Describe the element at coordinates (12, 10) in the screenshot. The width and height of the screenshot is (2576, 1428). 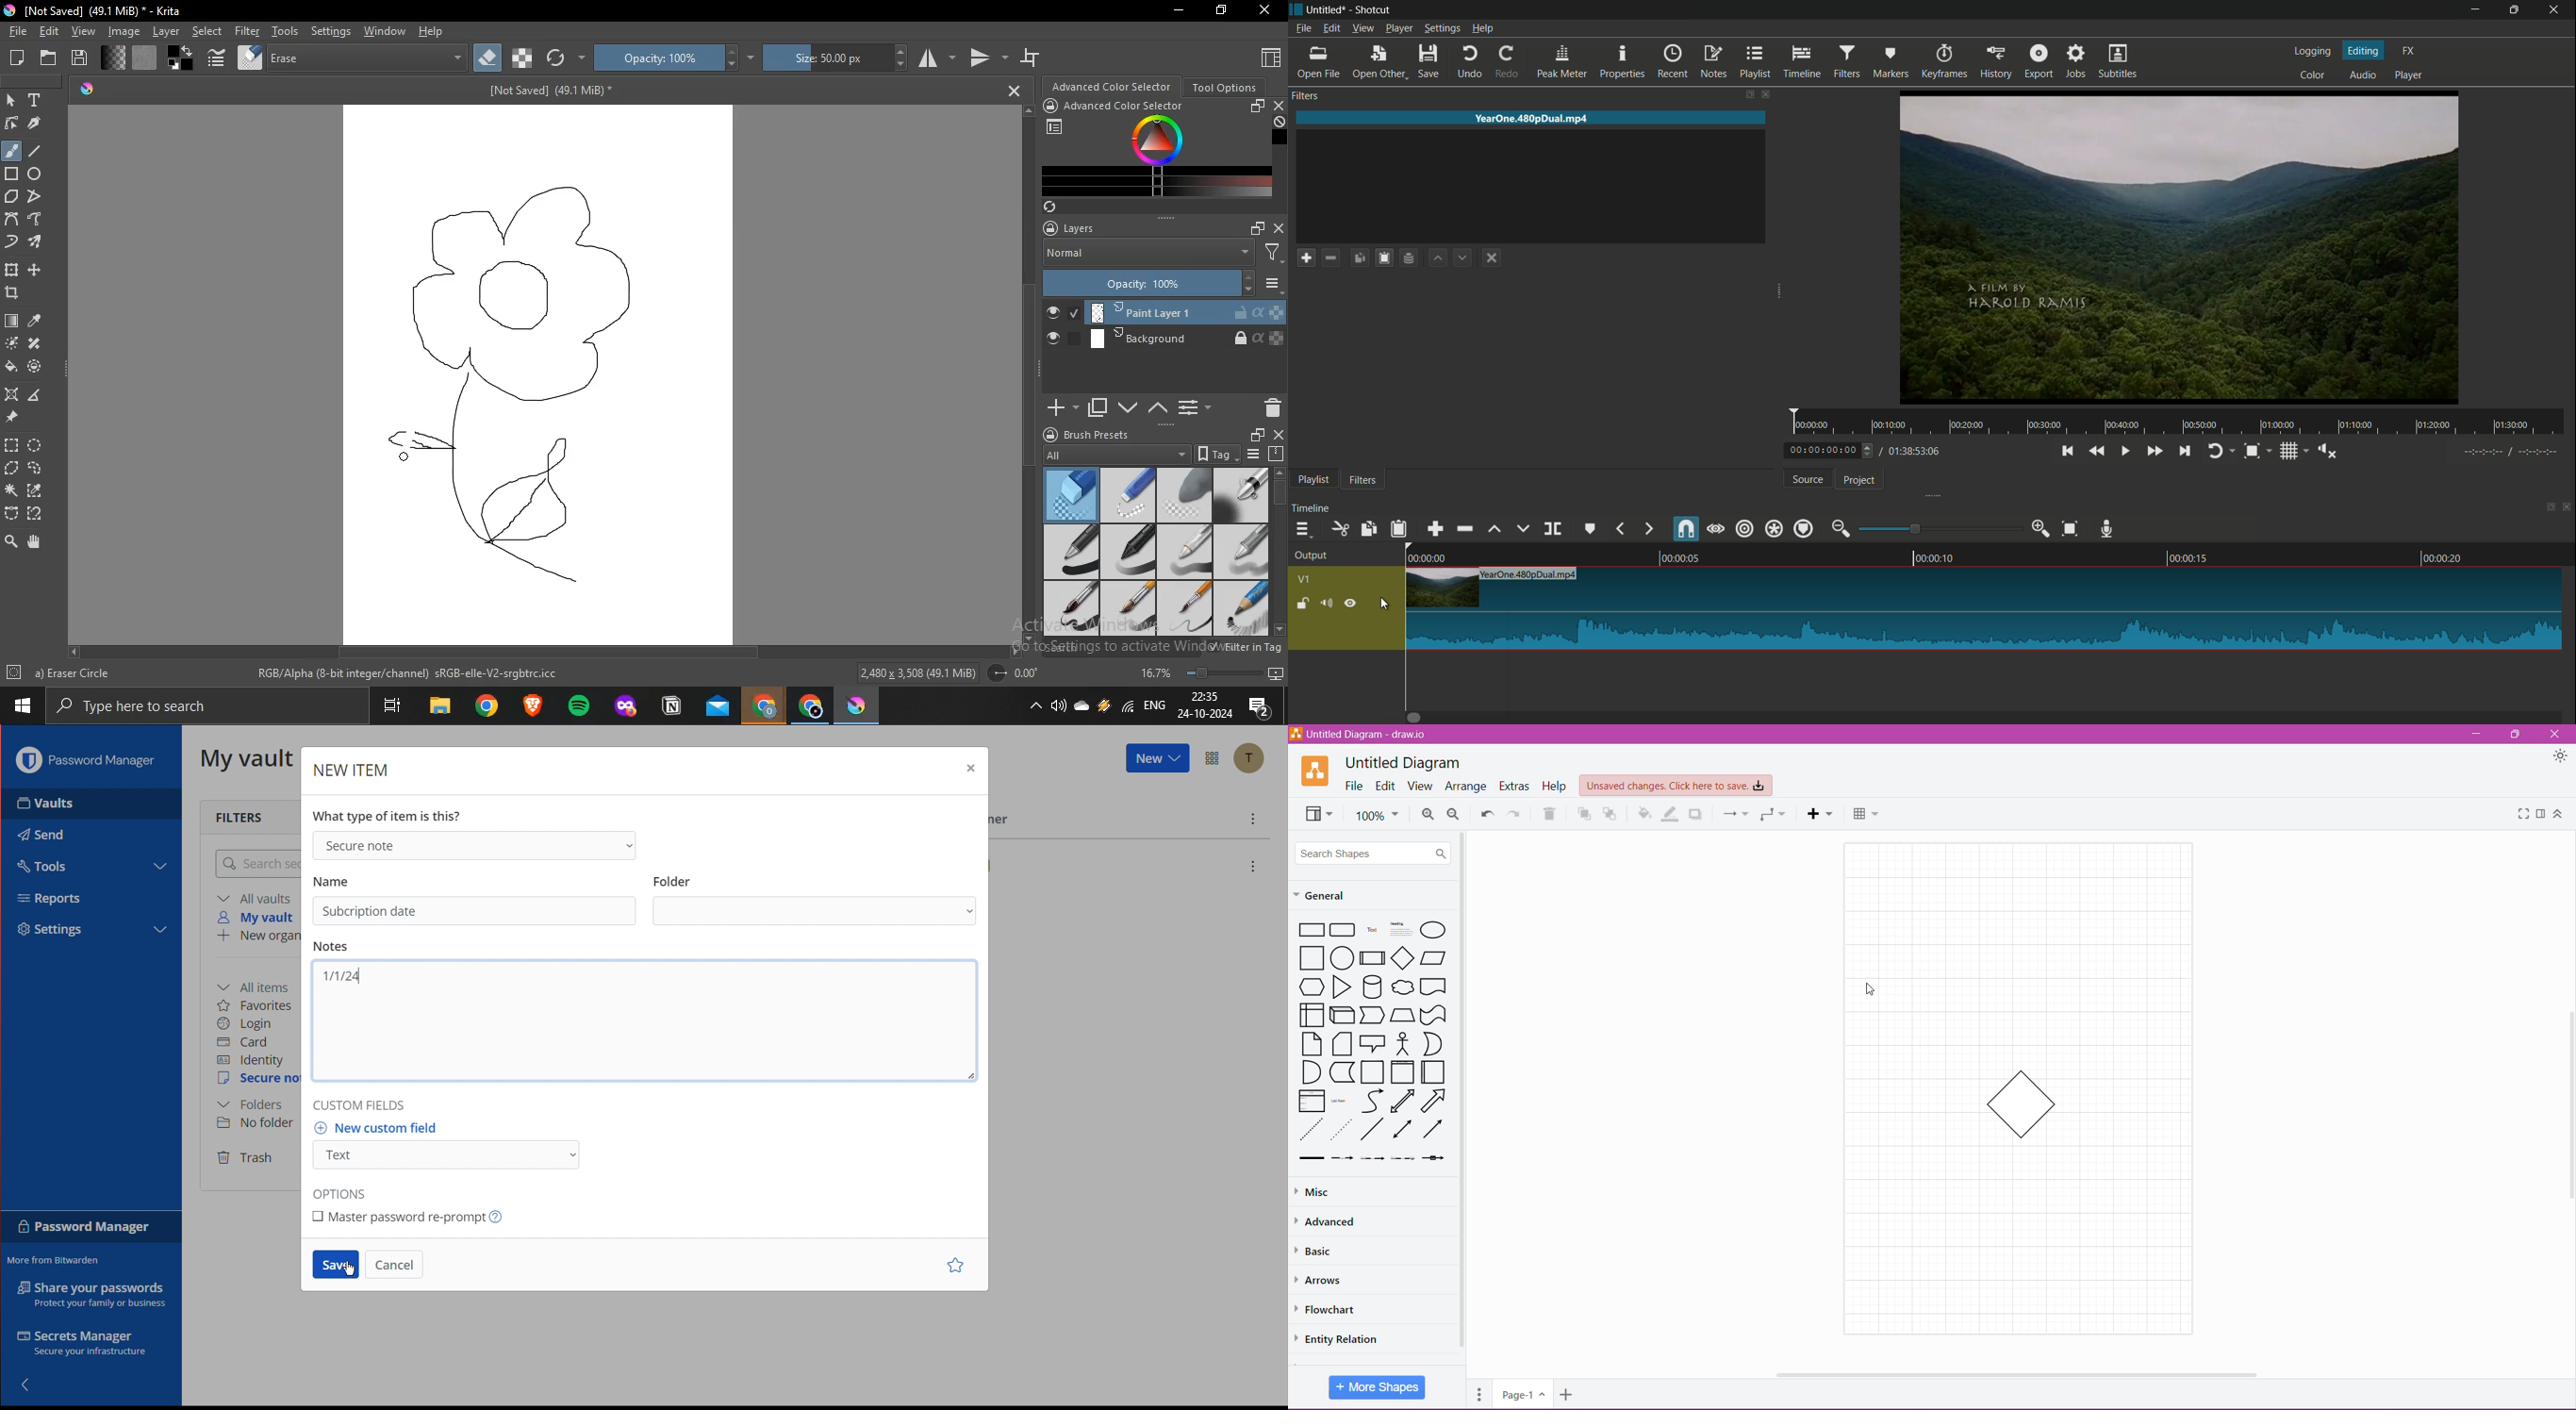
I see `logo` at that location.